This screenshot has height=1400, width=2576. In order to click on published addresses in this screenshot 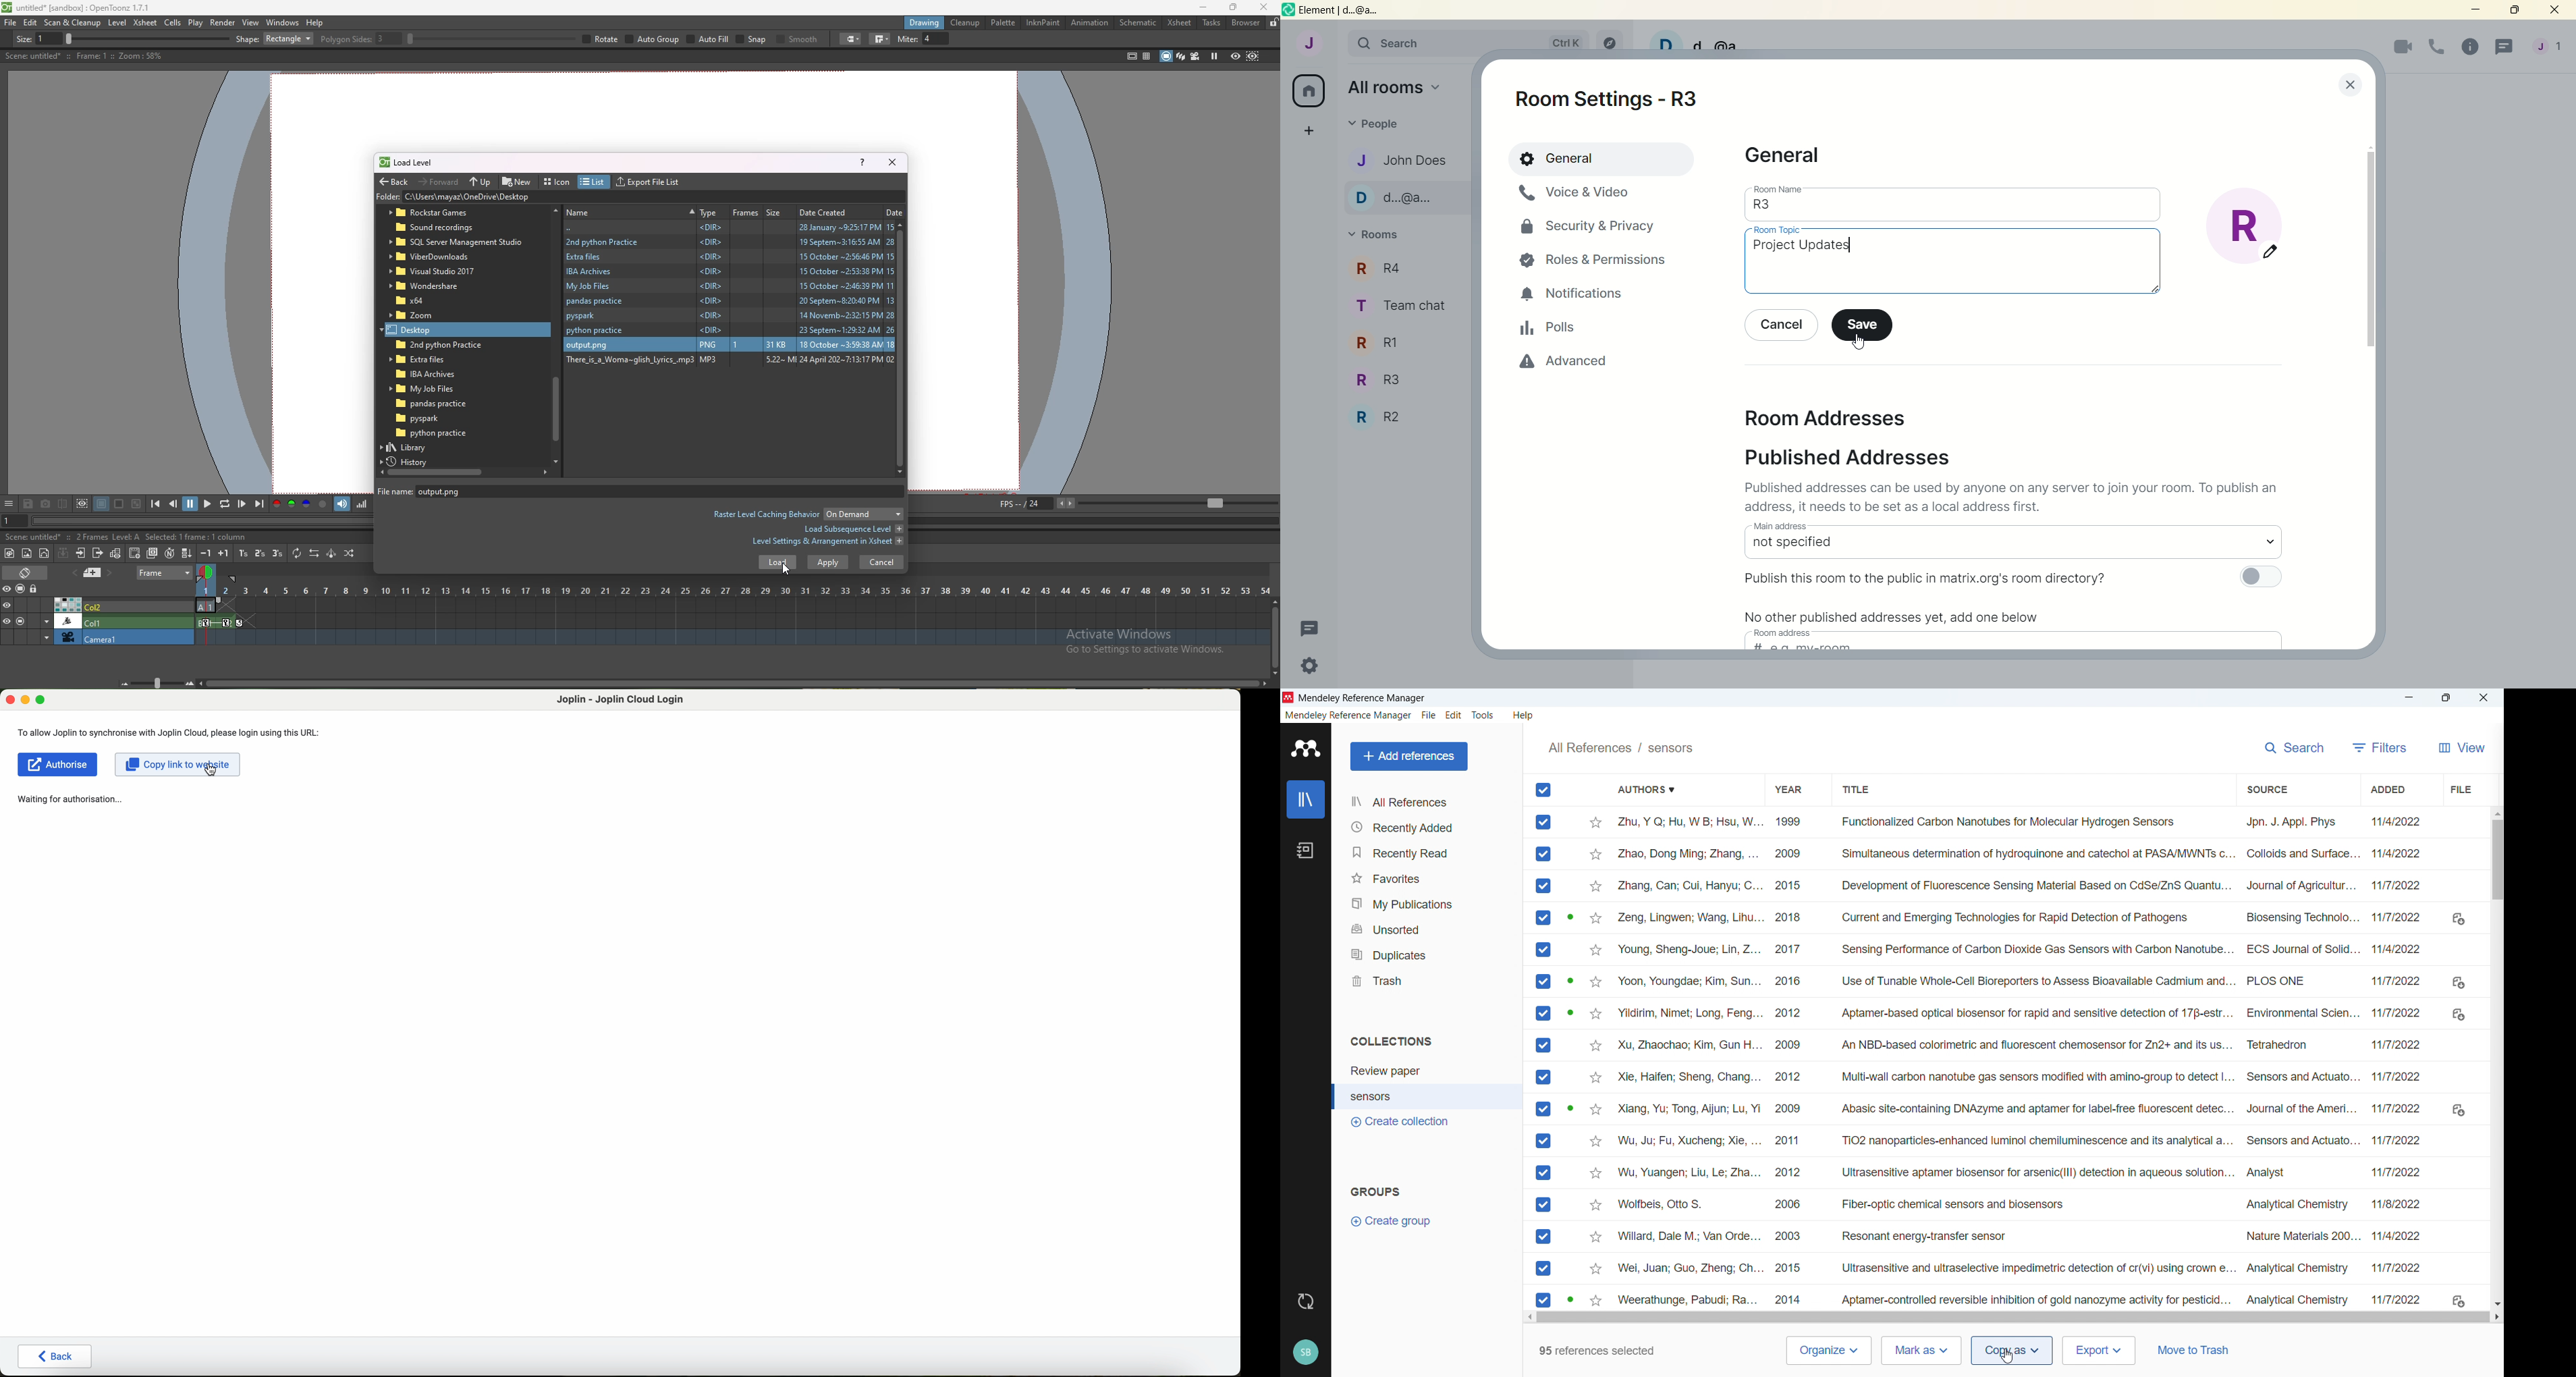, I will do `click(1841, 459)`.